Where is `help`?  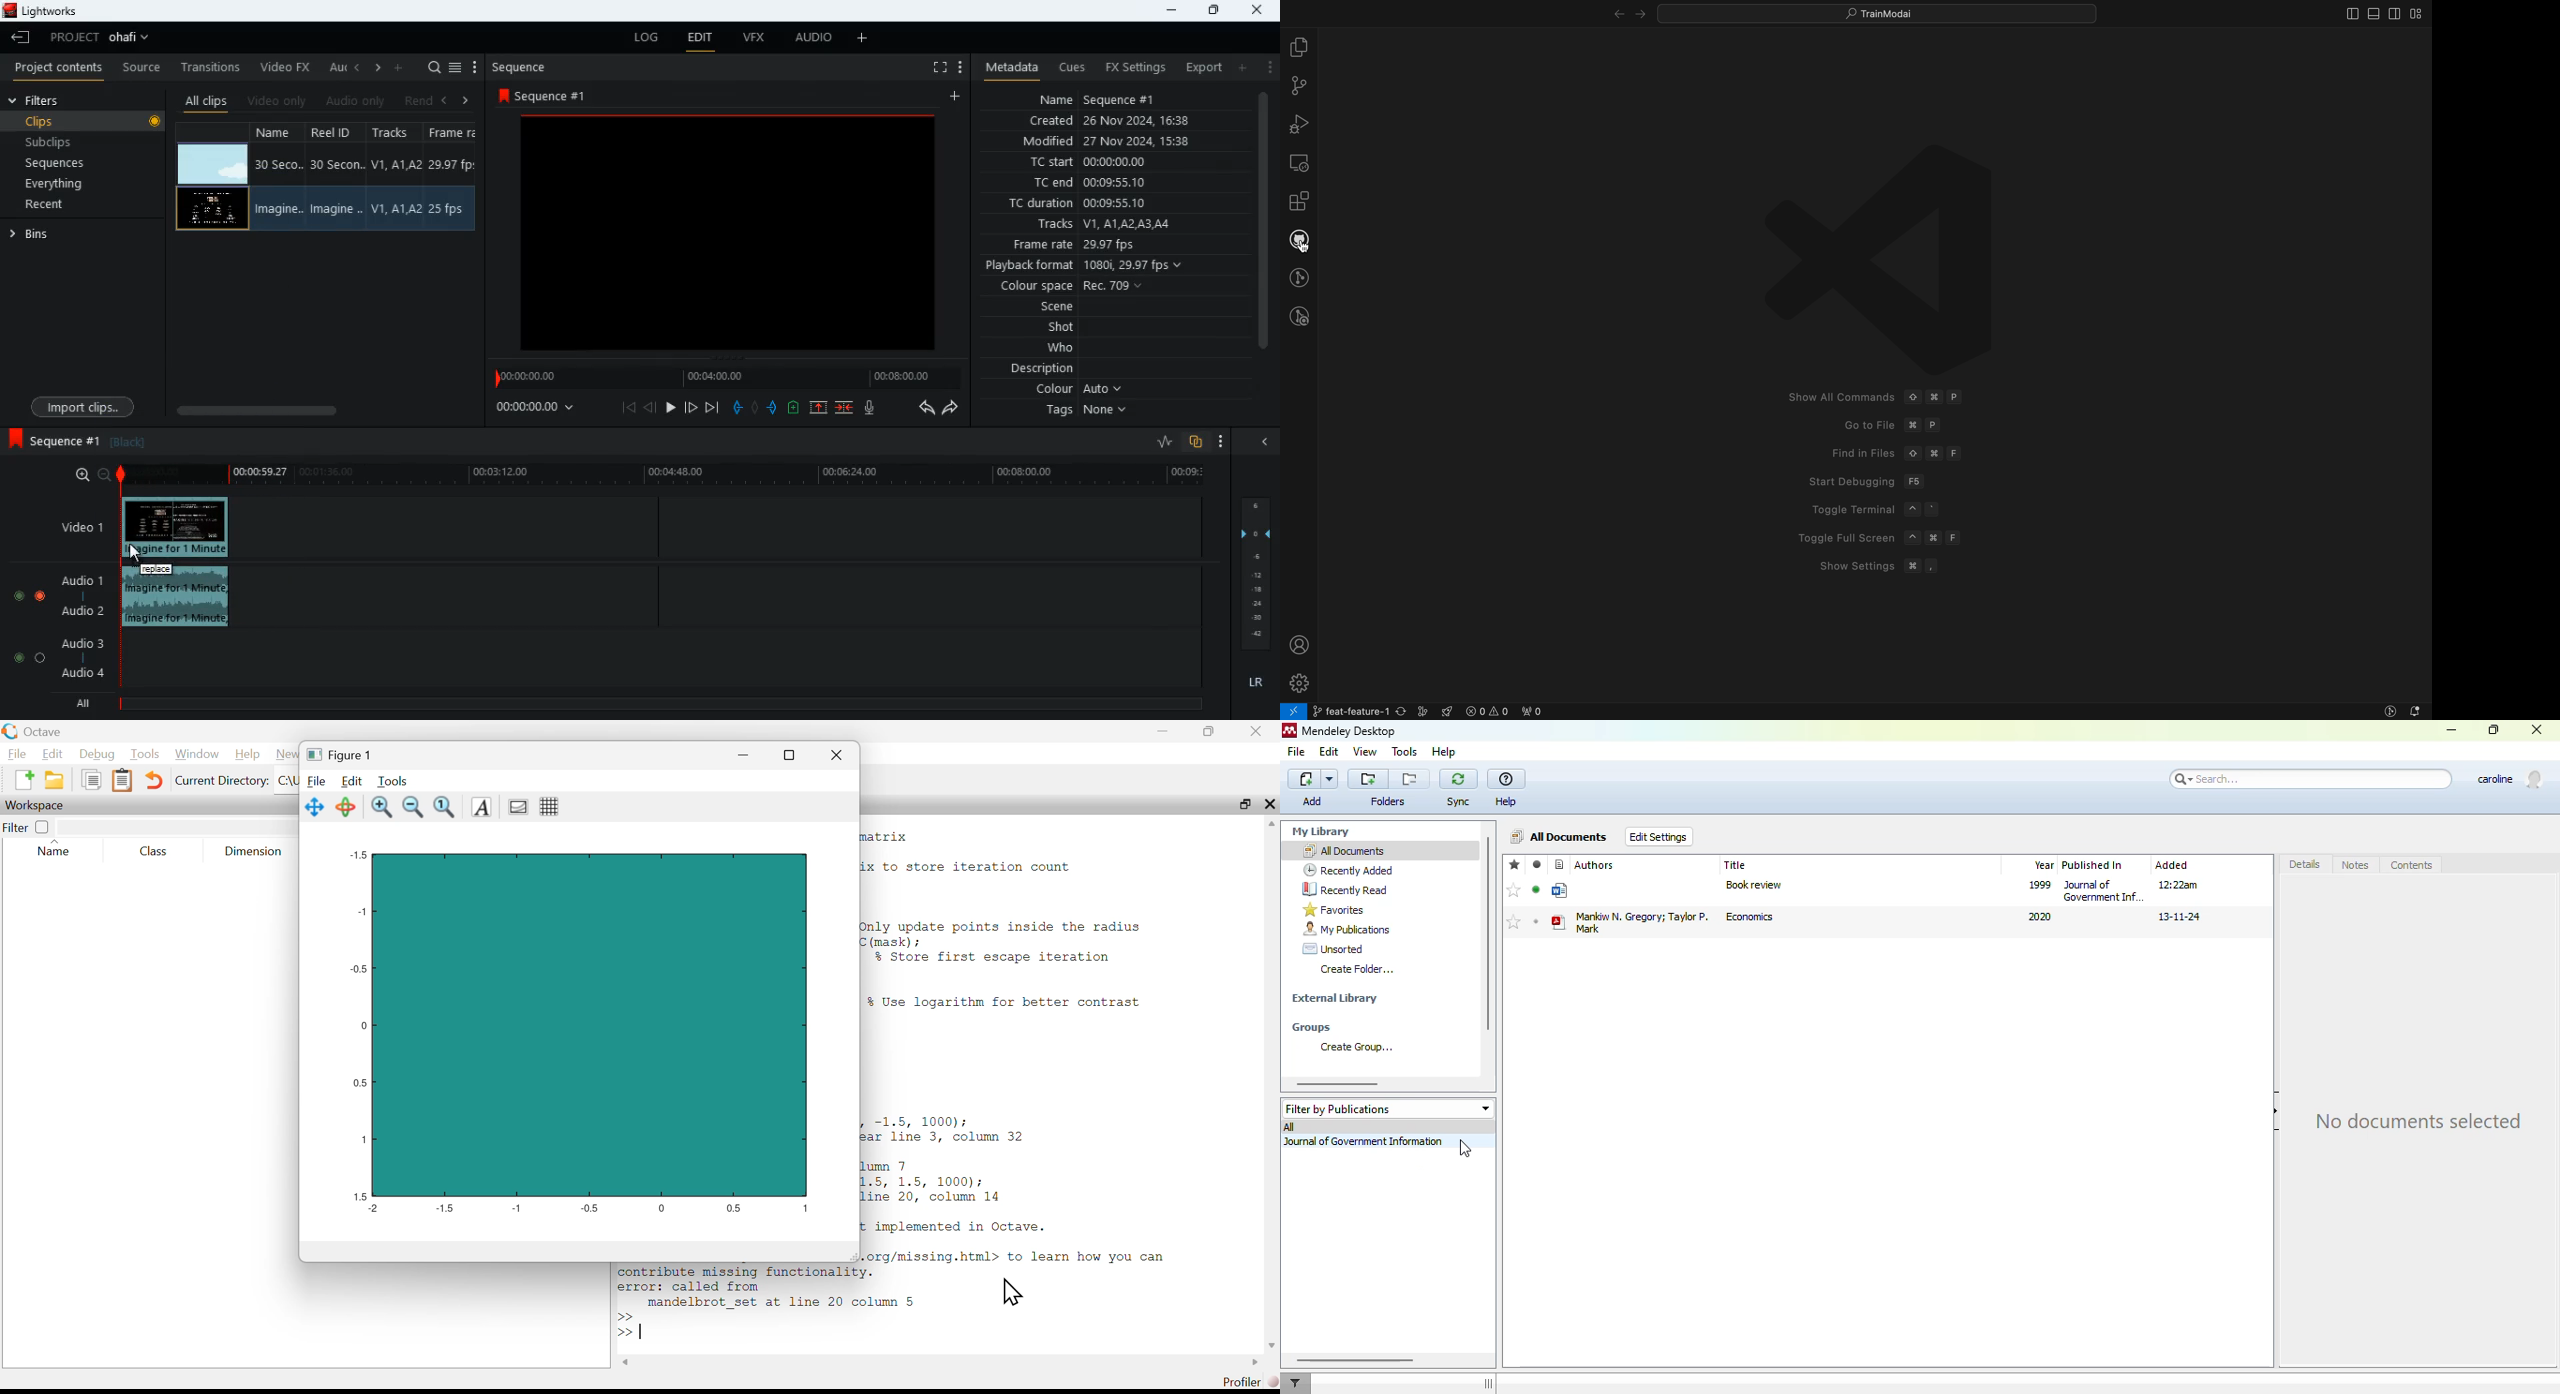 help is located at coordinates (1506, 789).